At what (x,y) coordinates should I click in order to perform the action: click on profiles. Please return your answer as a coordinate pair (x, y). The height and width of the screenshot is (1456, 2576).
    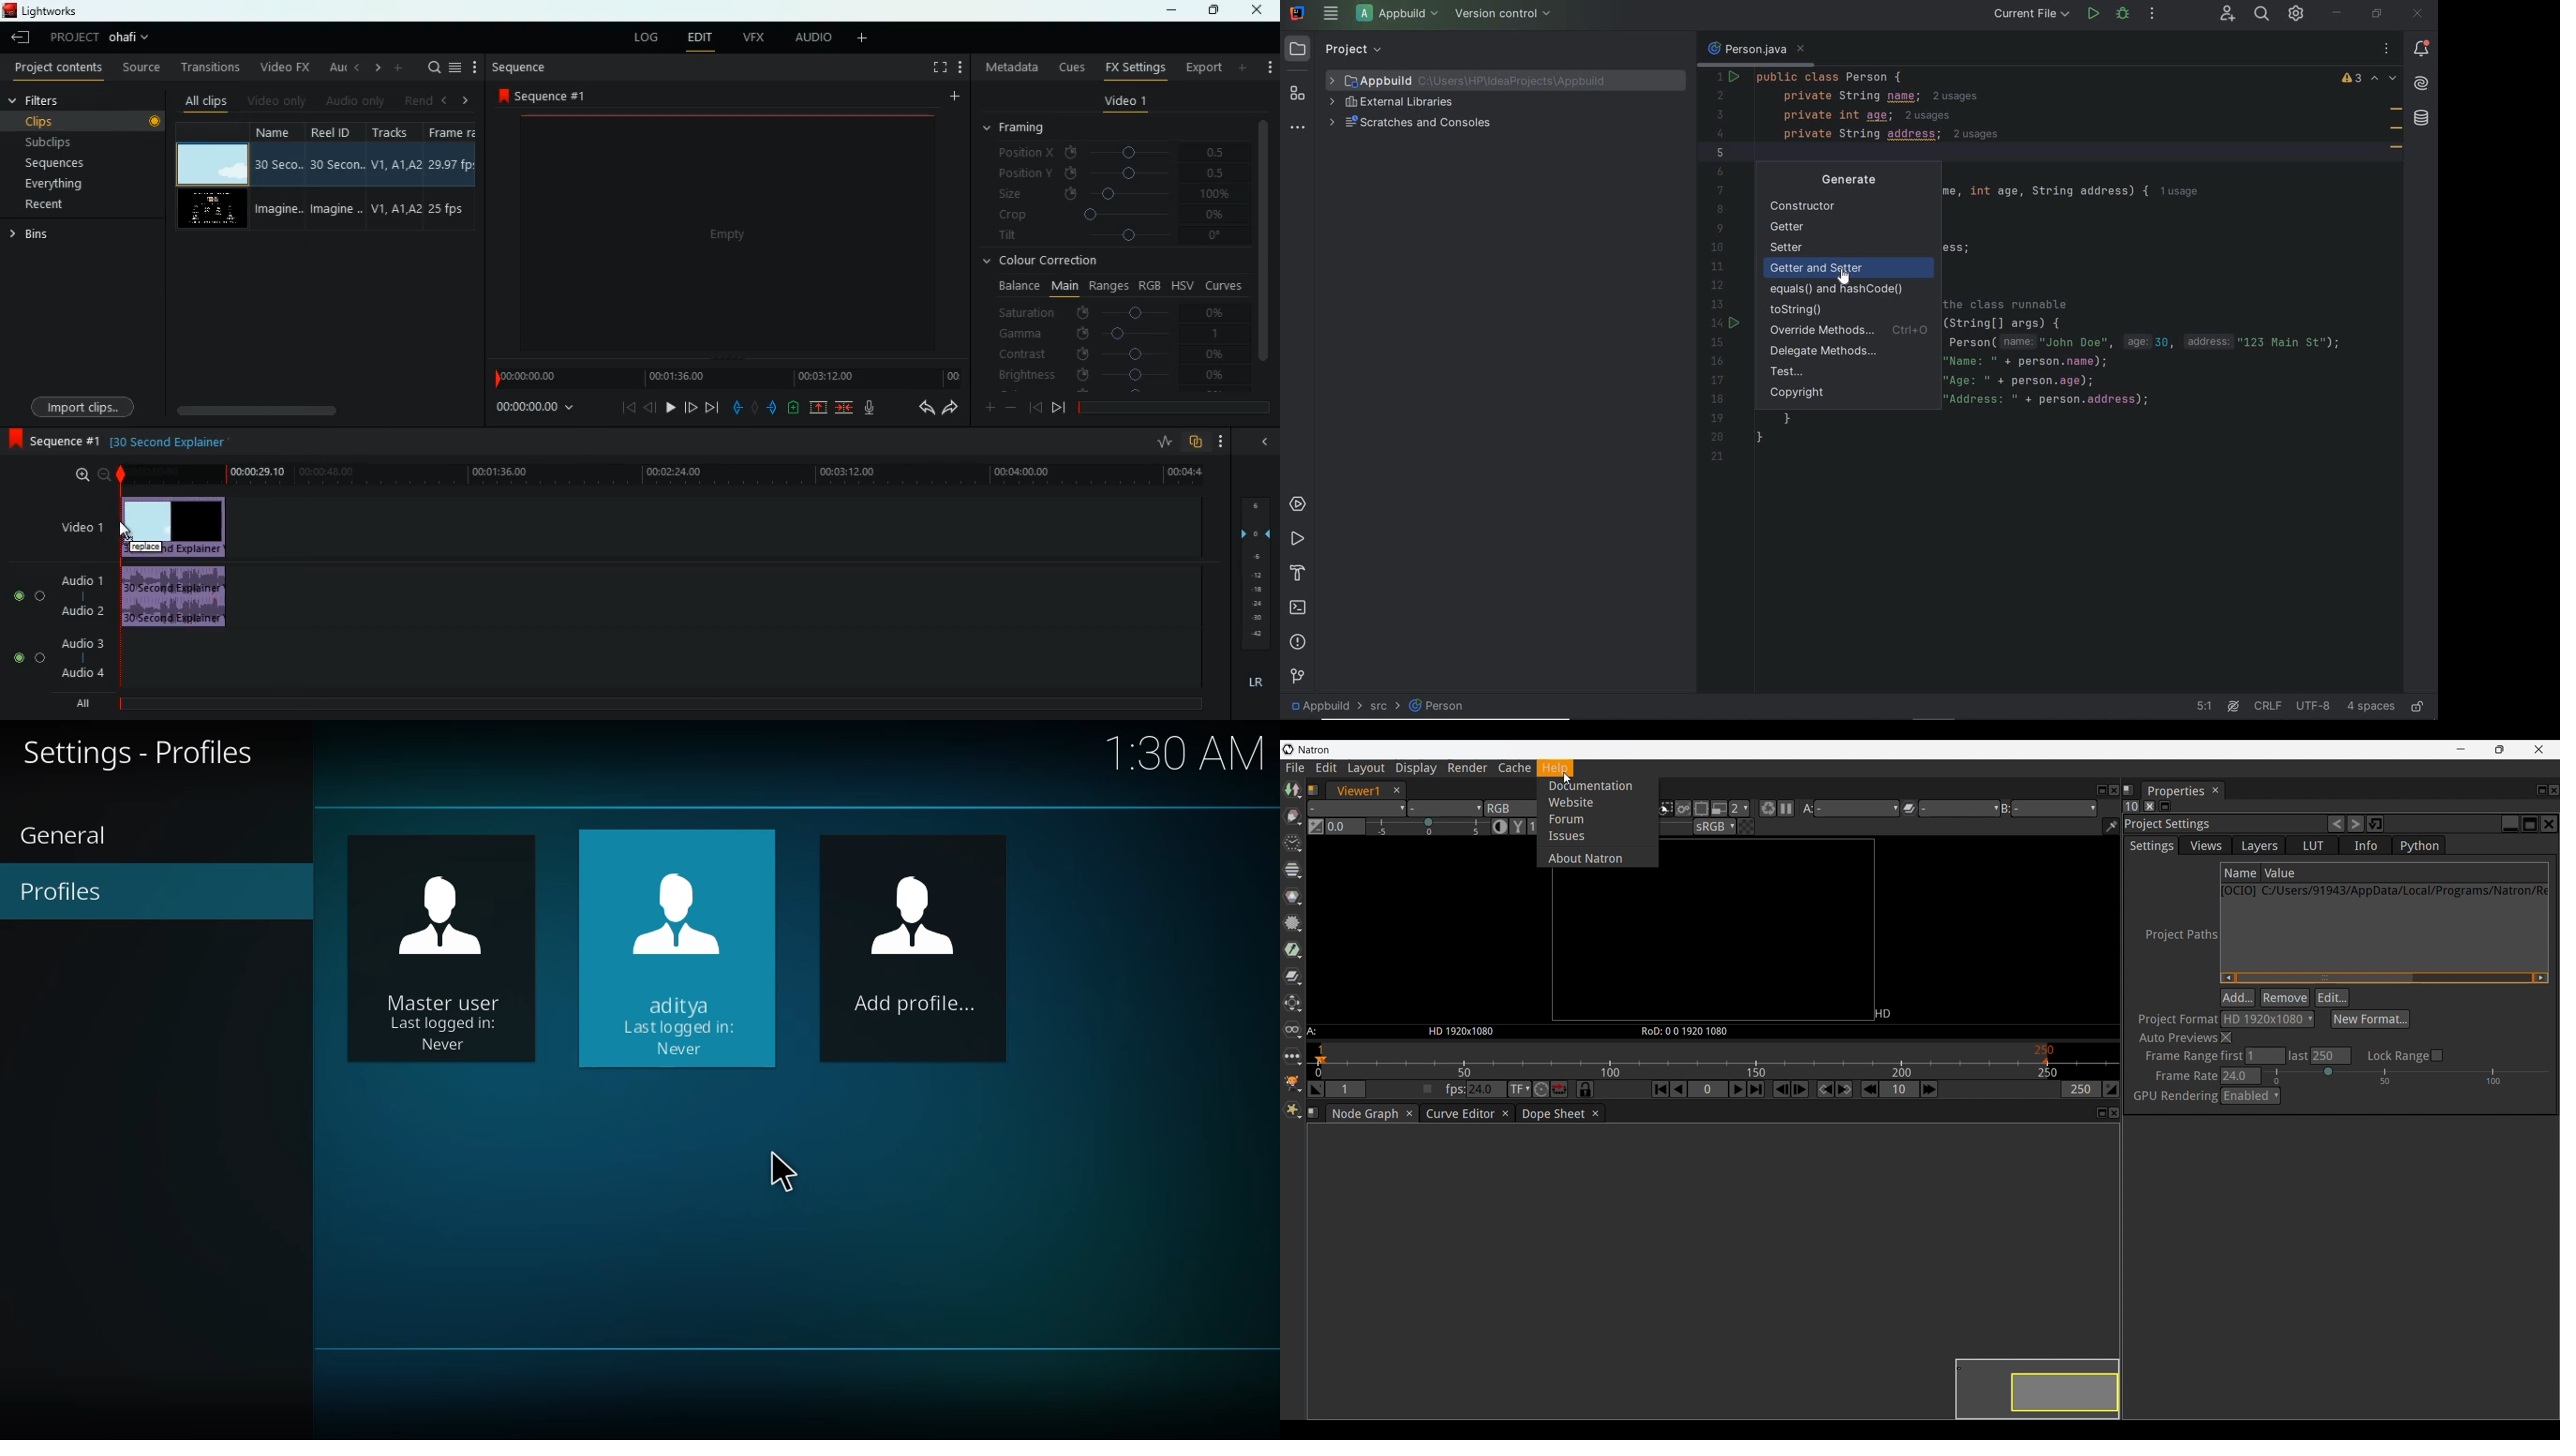
    Looking at the image, I should click on (142, 753).